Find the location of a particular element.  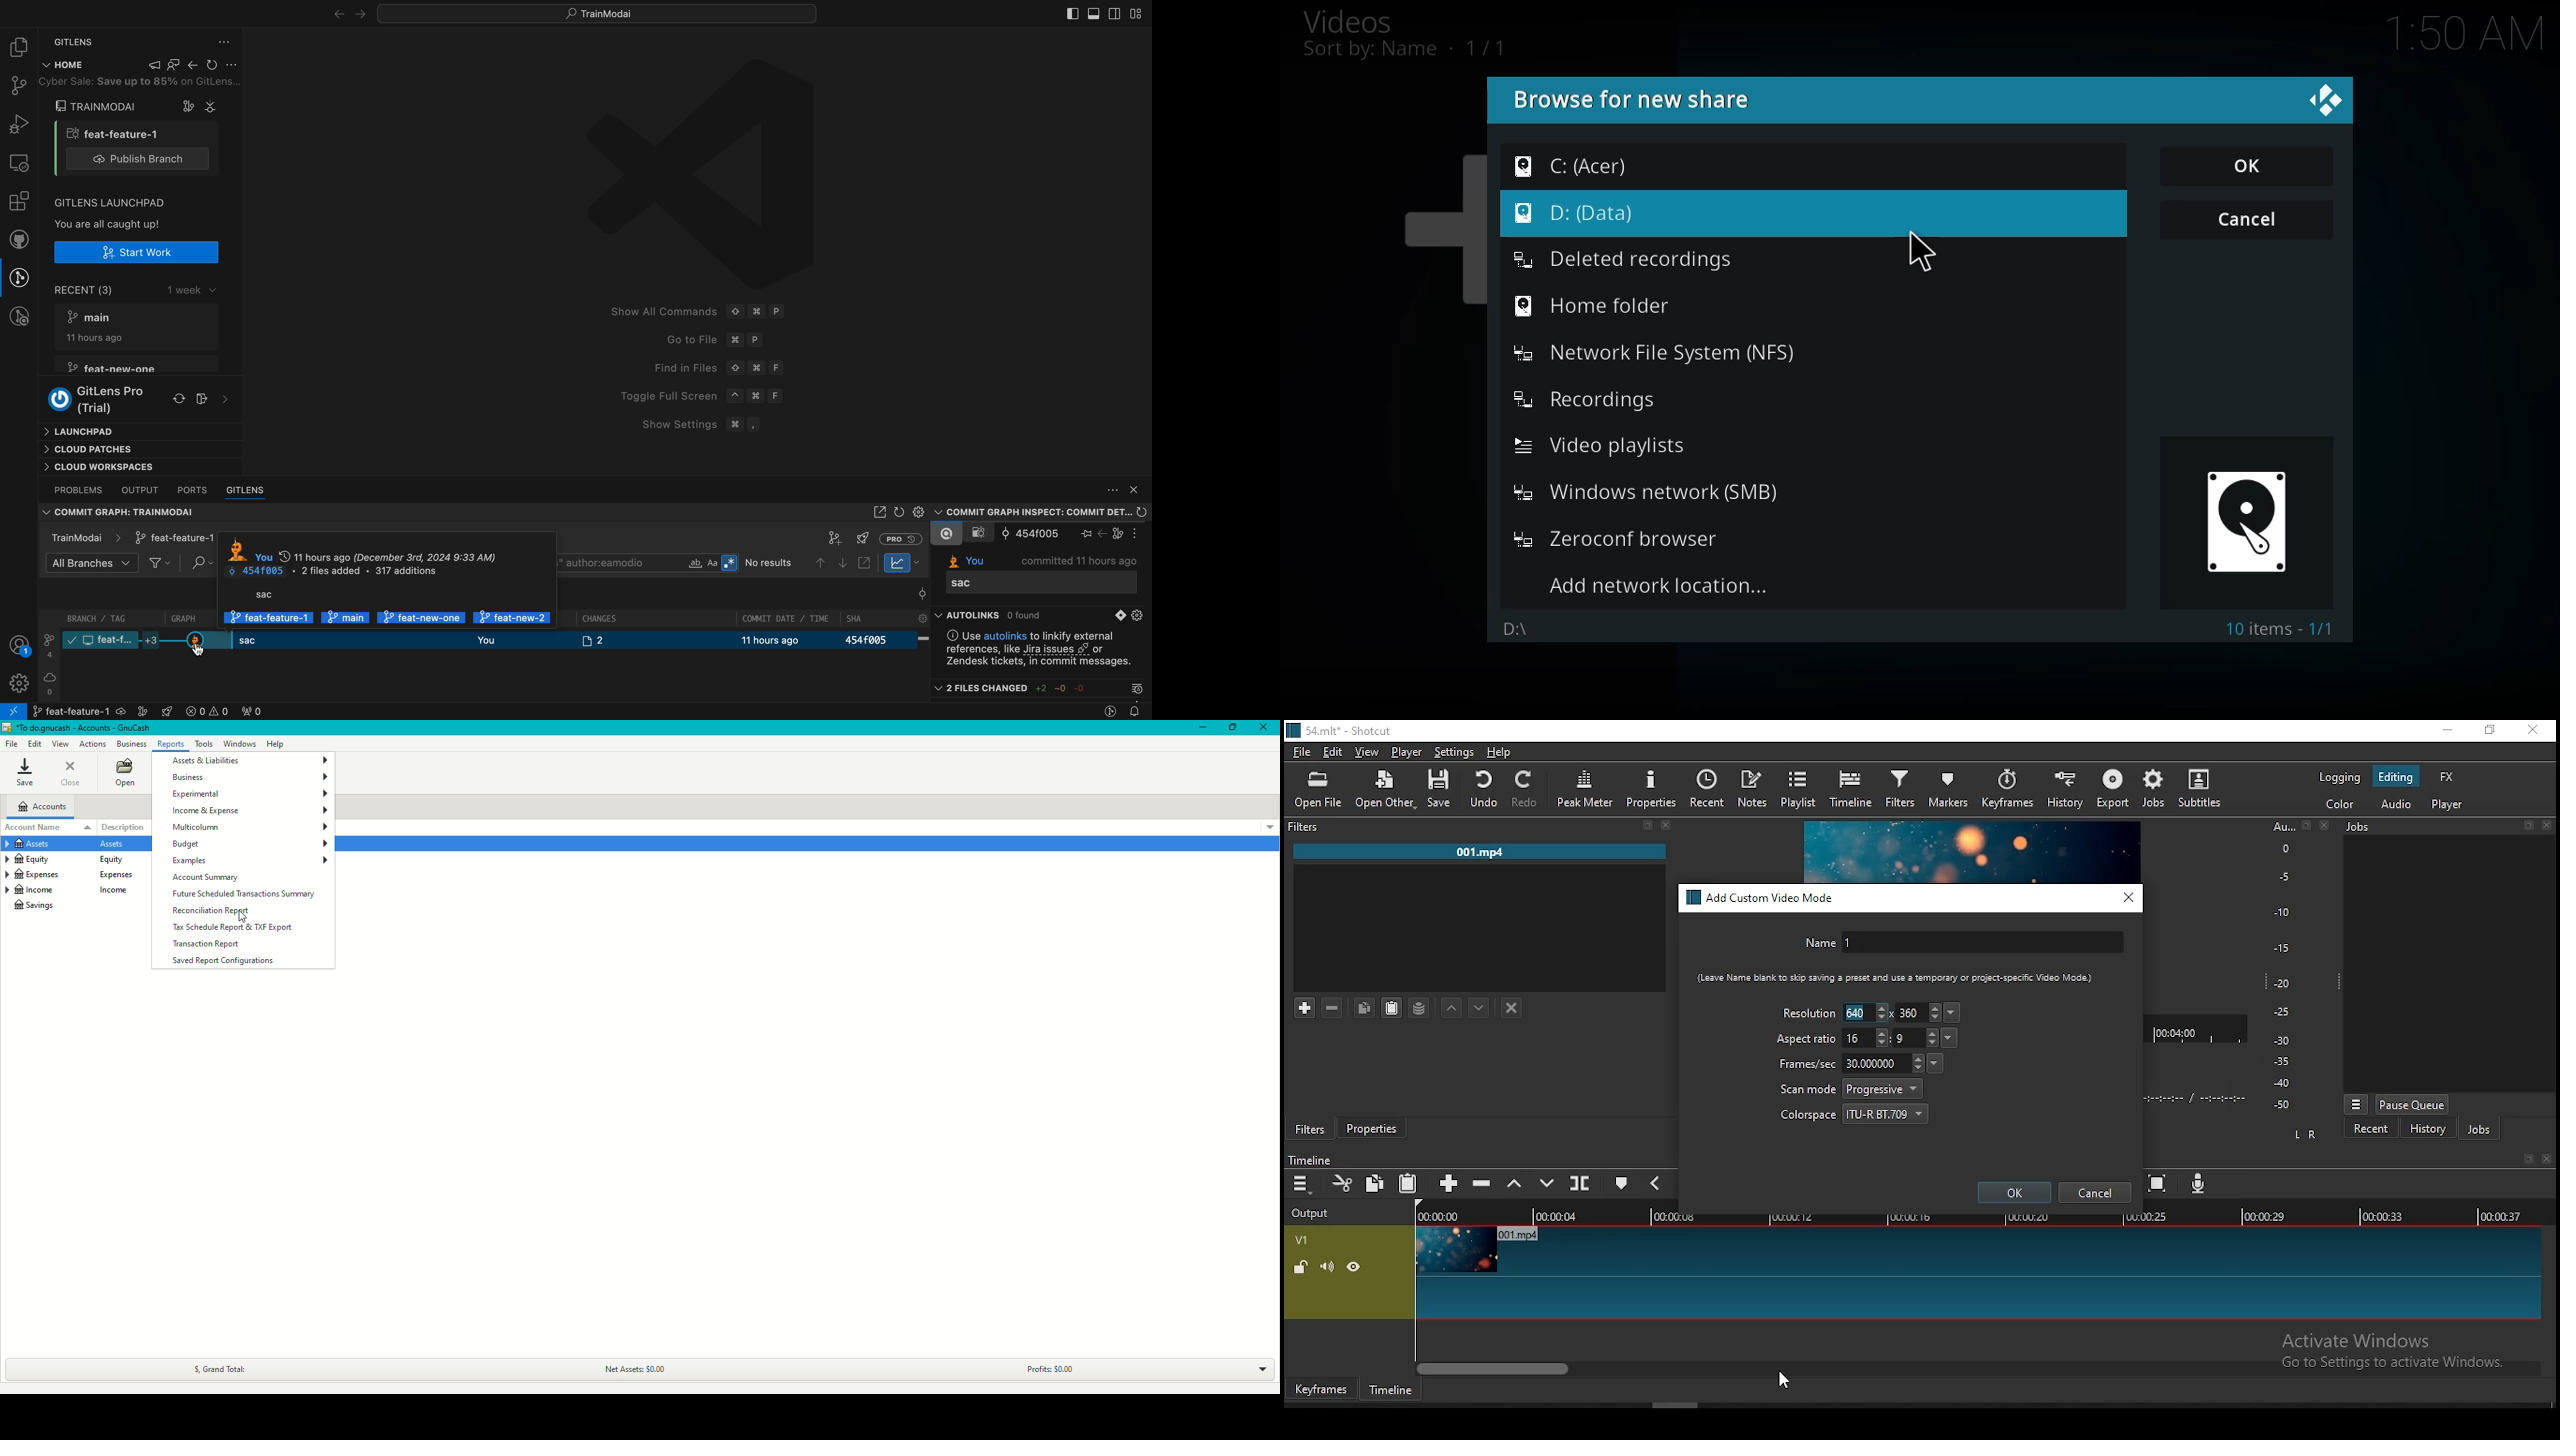

selected branch is located at coordinates (177, 539).